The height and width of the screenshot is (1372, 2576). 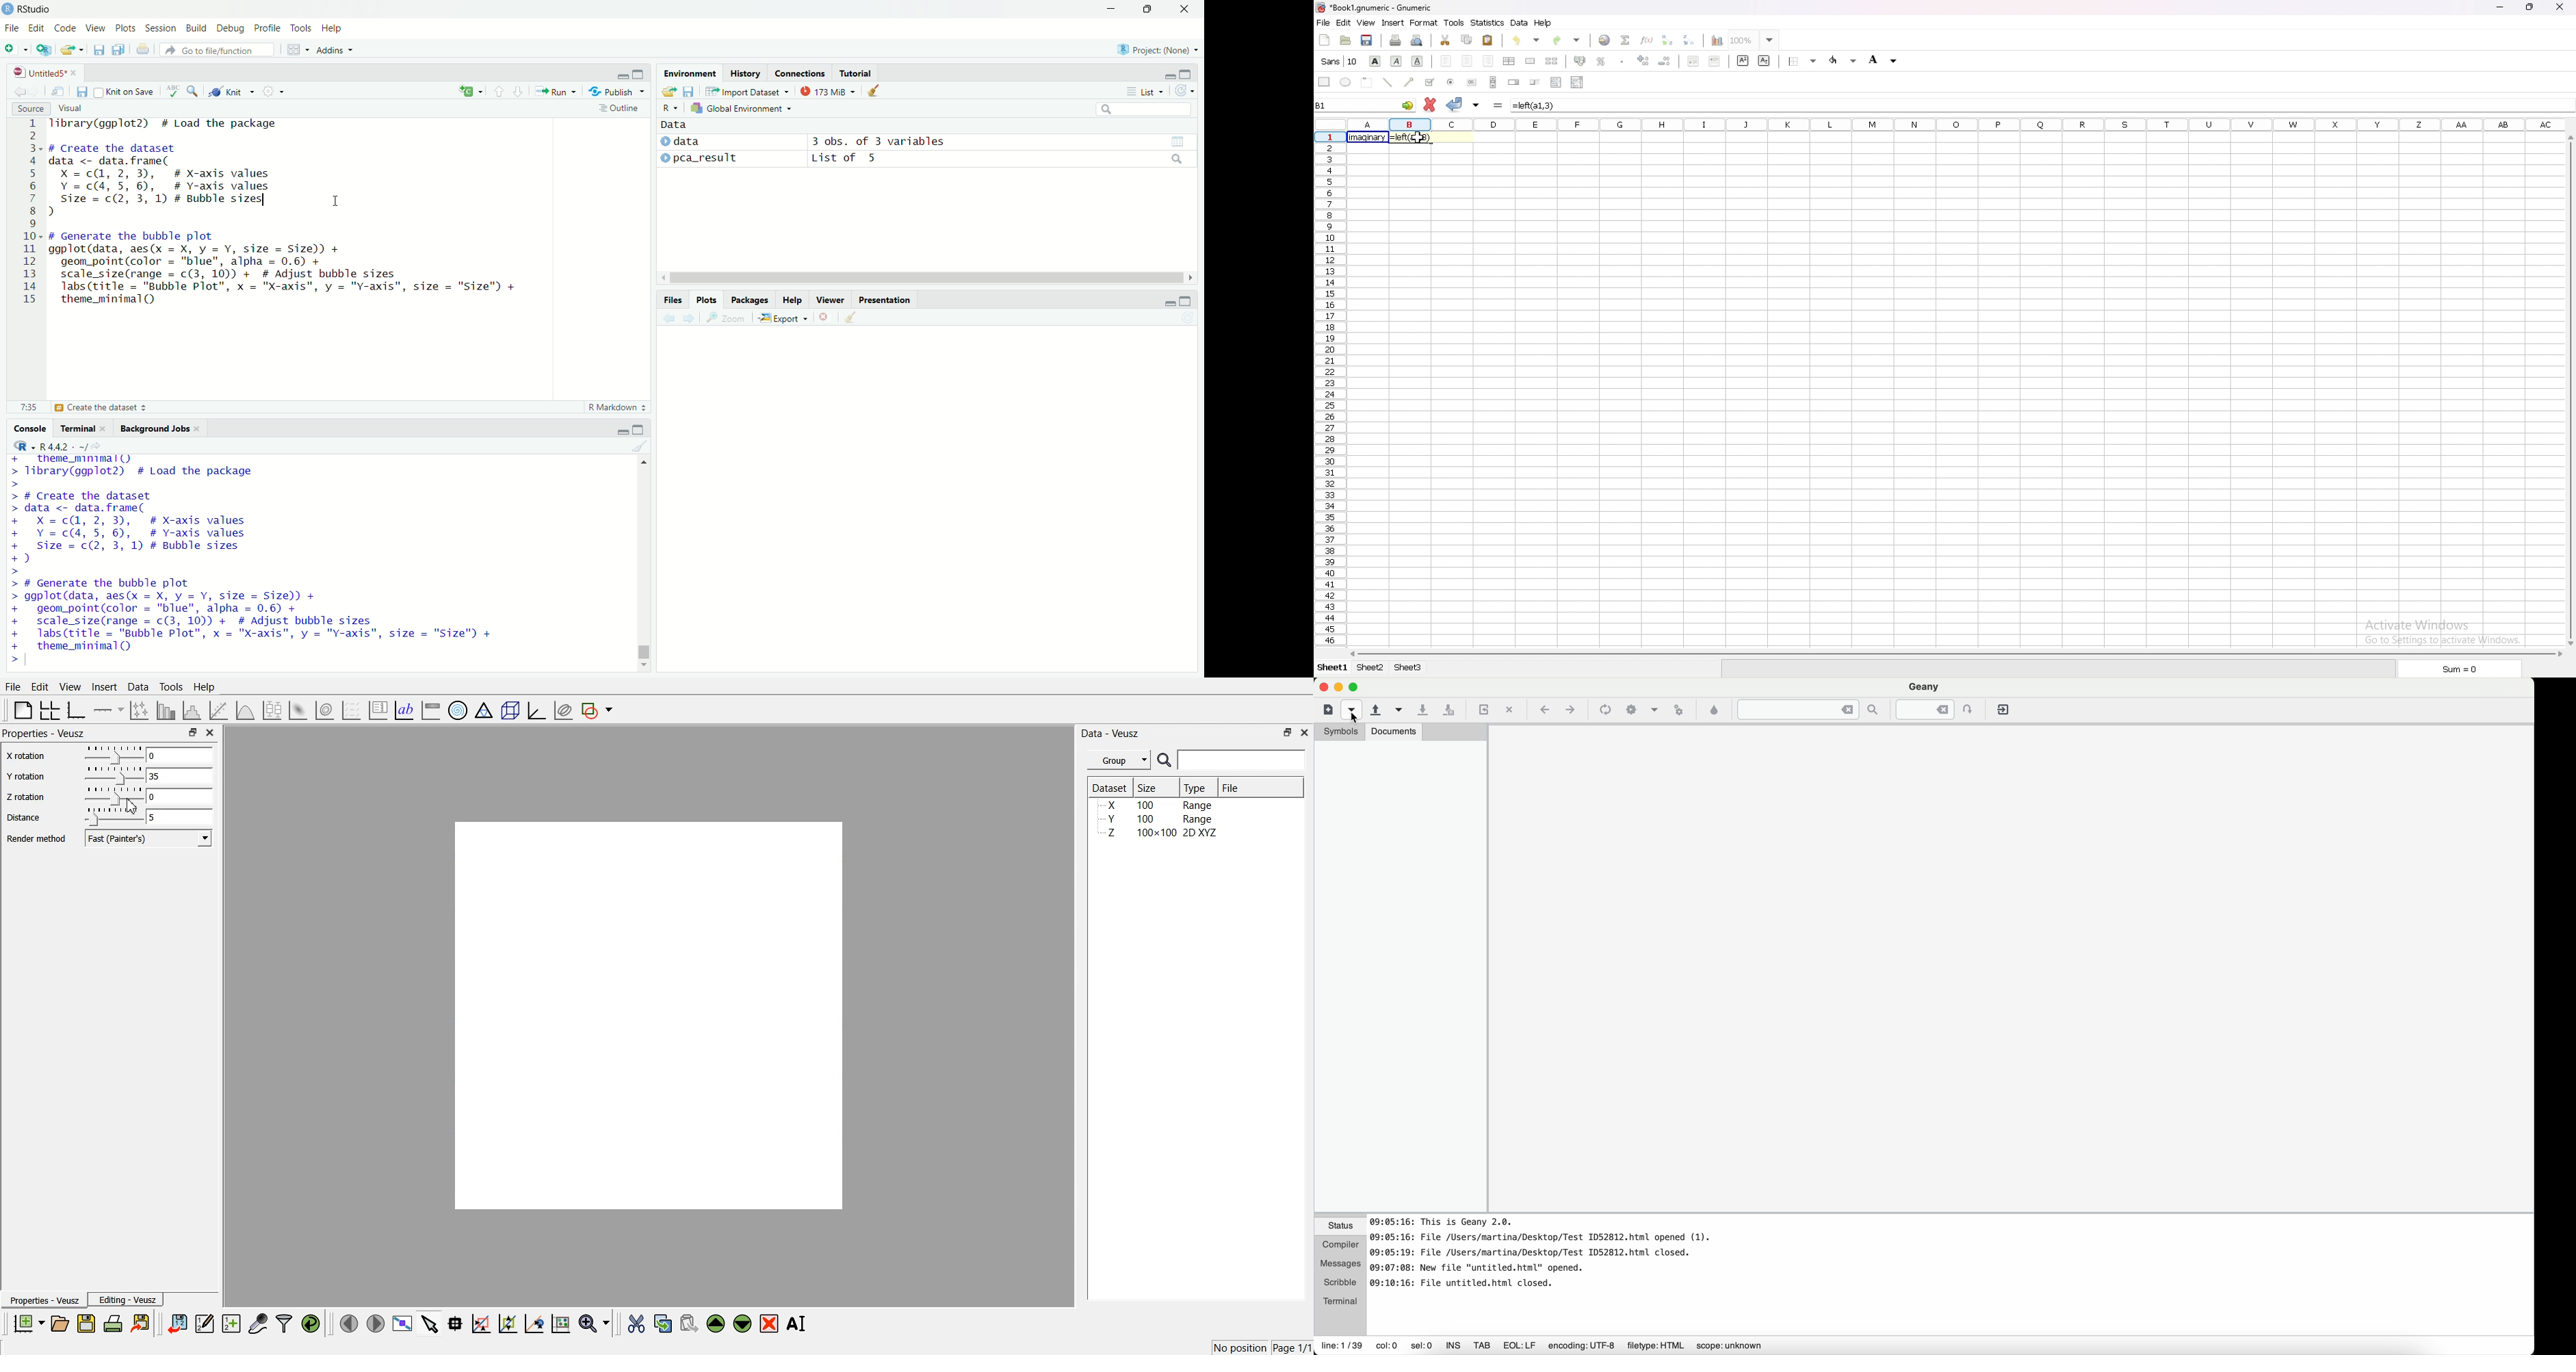 I want to click on lines, so click(x=31, y=215).